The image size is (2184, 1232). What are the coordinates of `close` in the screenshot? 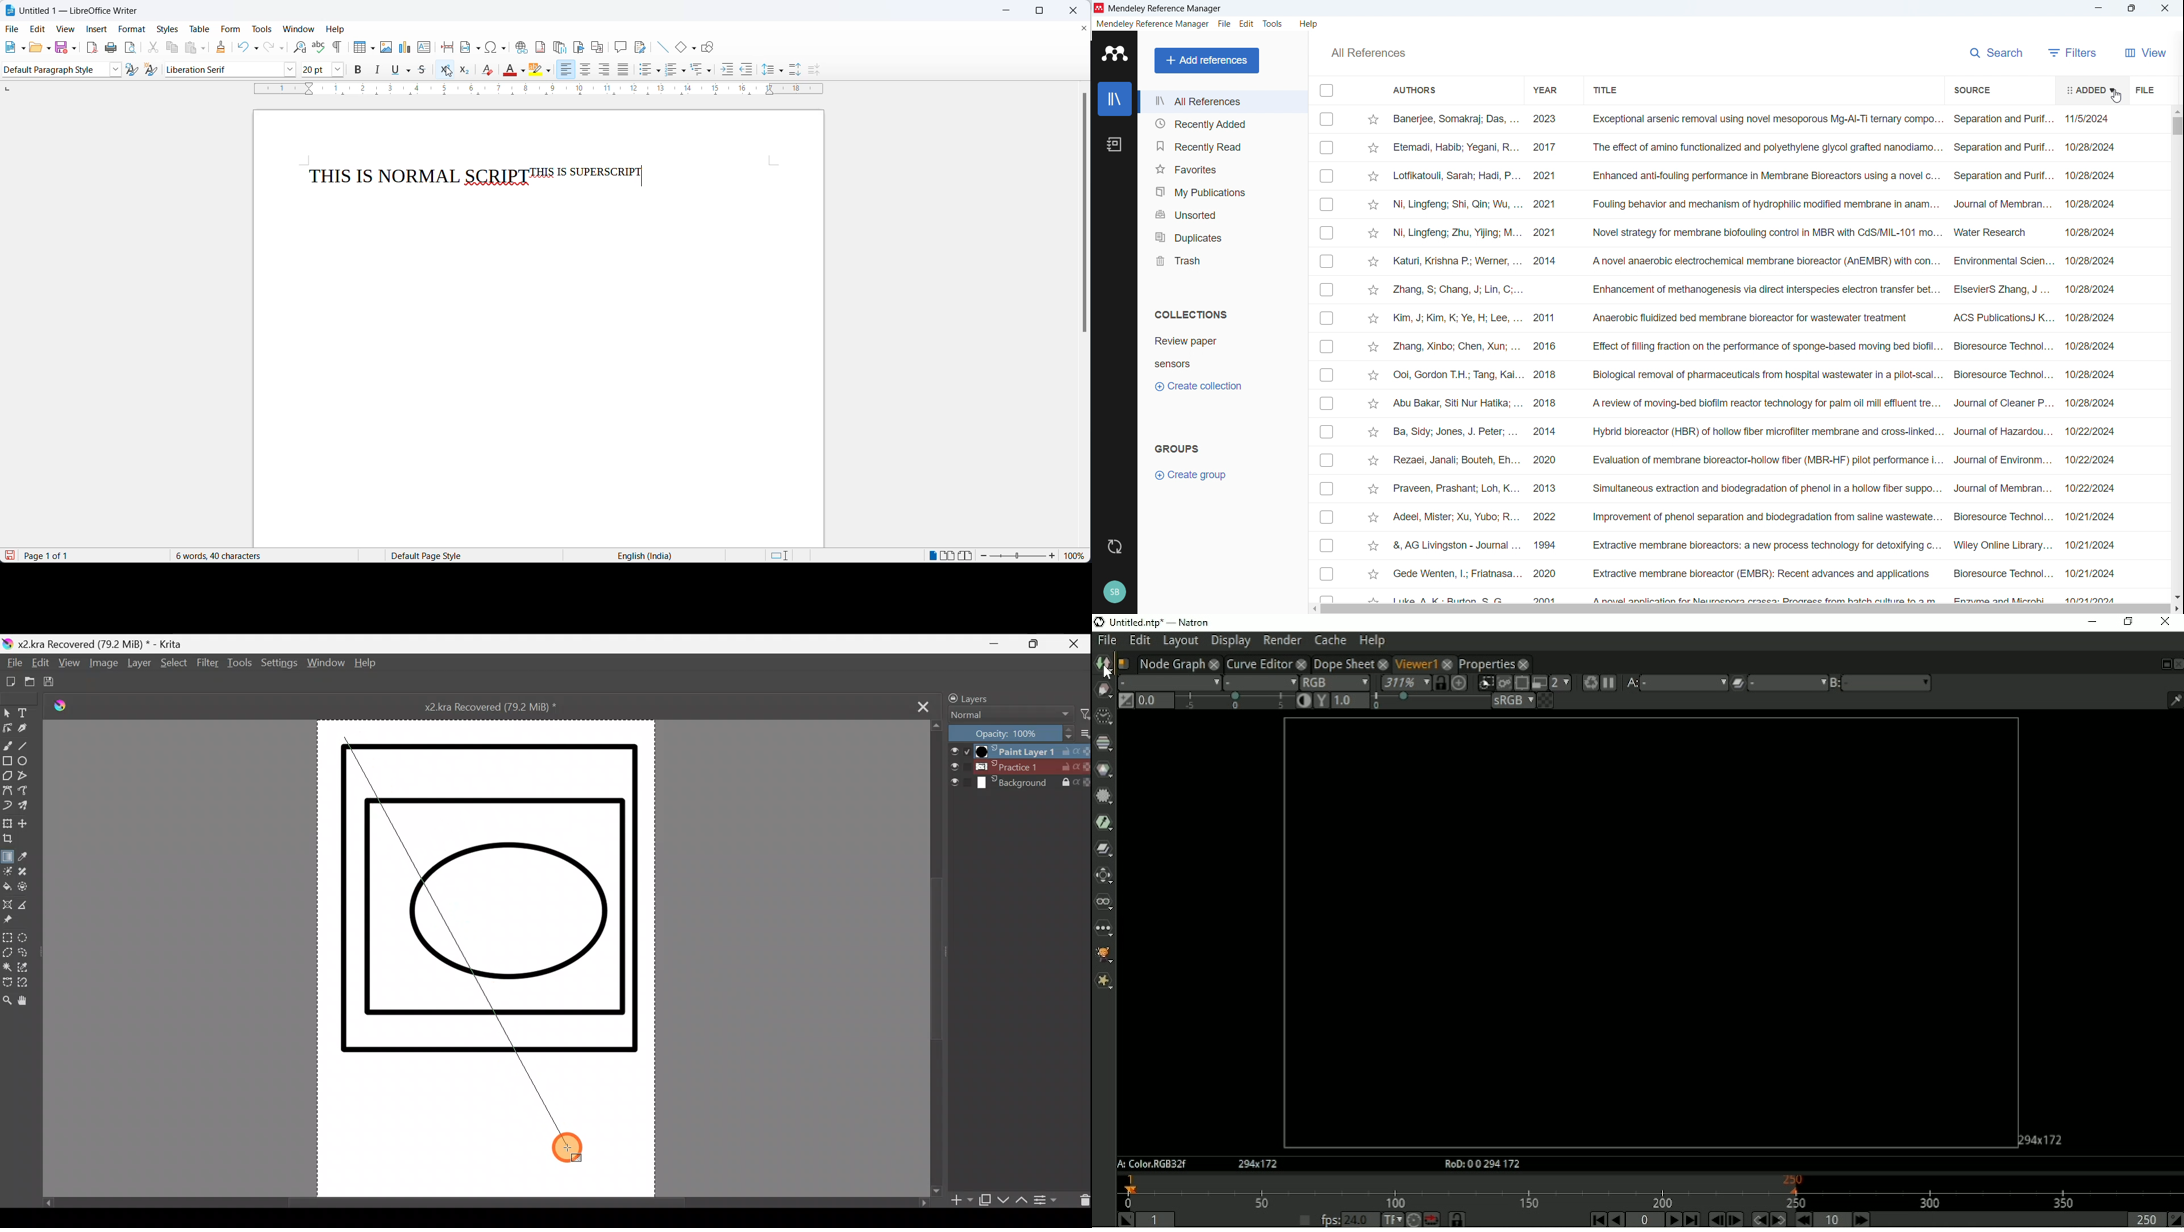 It's located at (1448, 663).